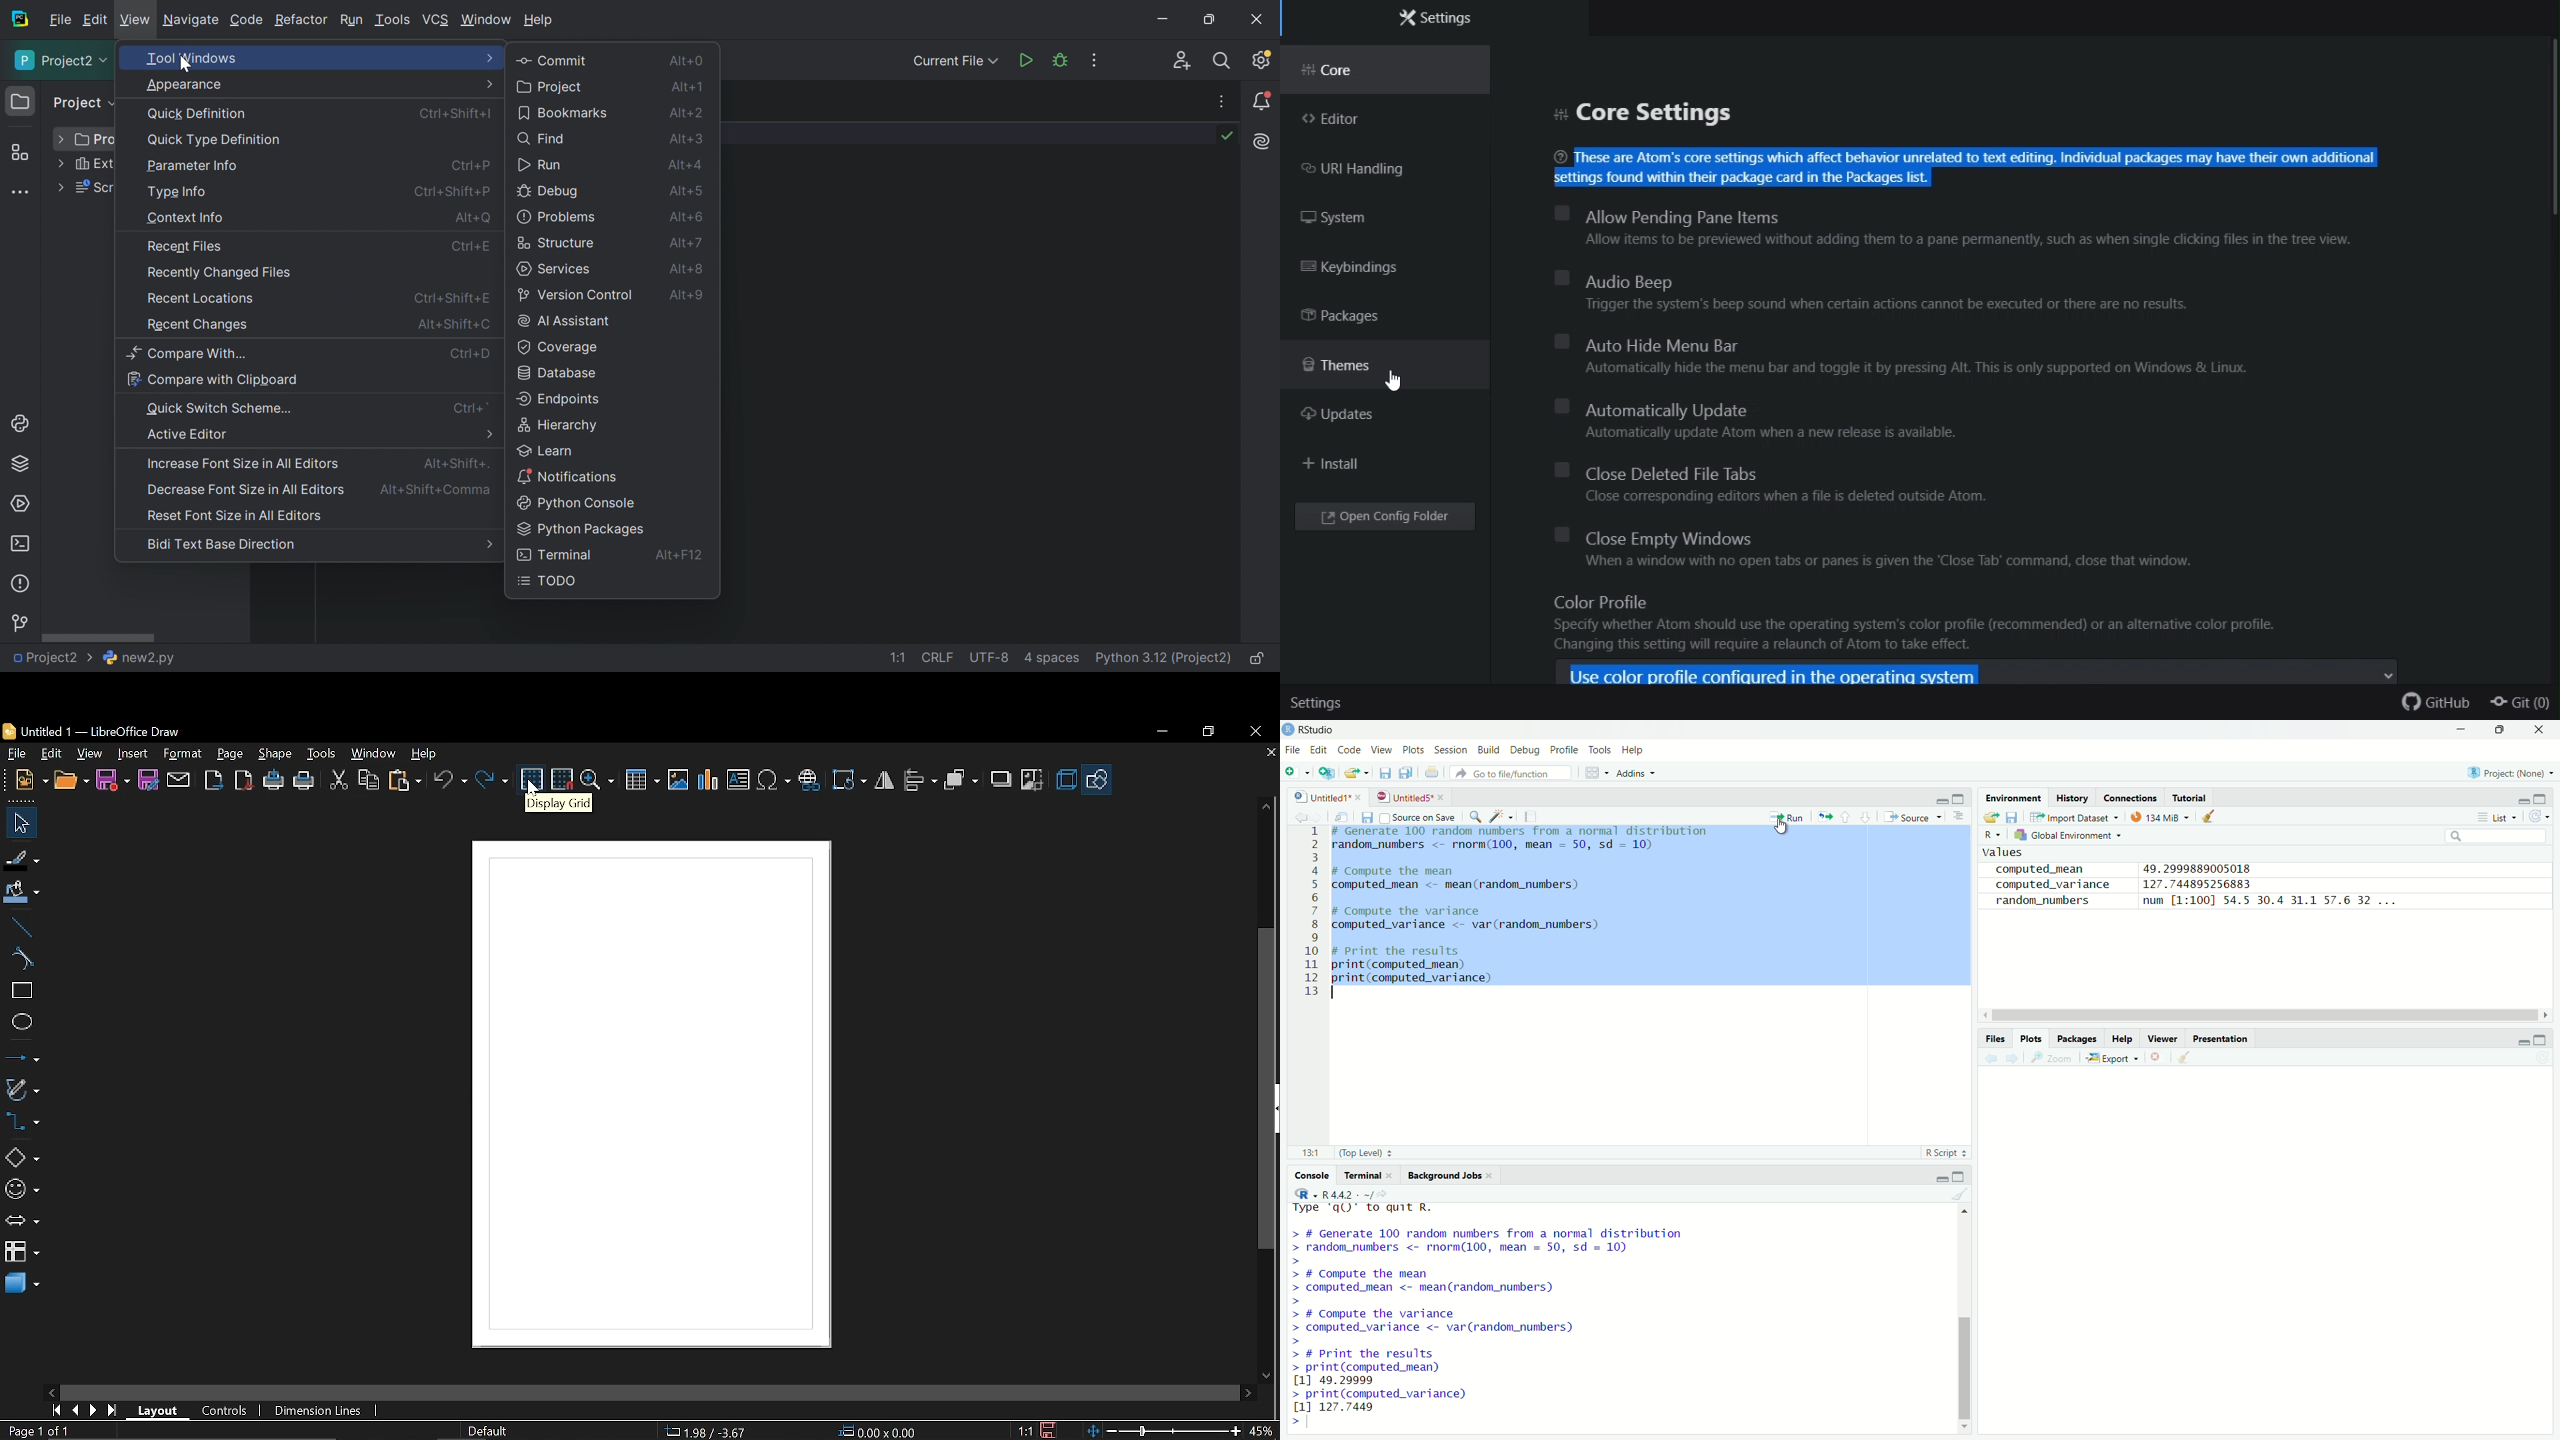  I want to click on source, so click(1915, 817).